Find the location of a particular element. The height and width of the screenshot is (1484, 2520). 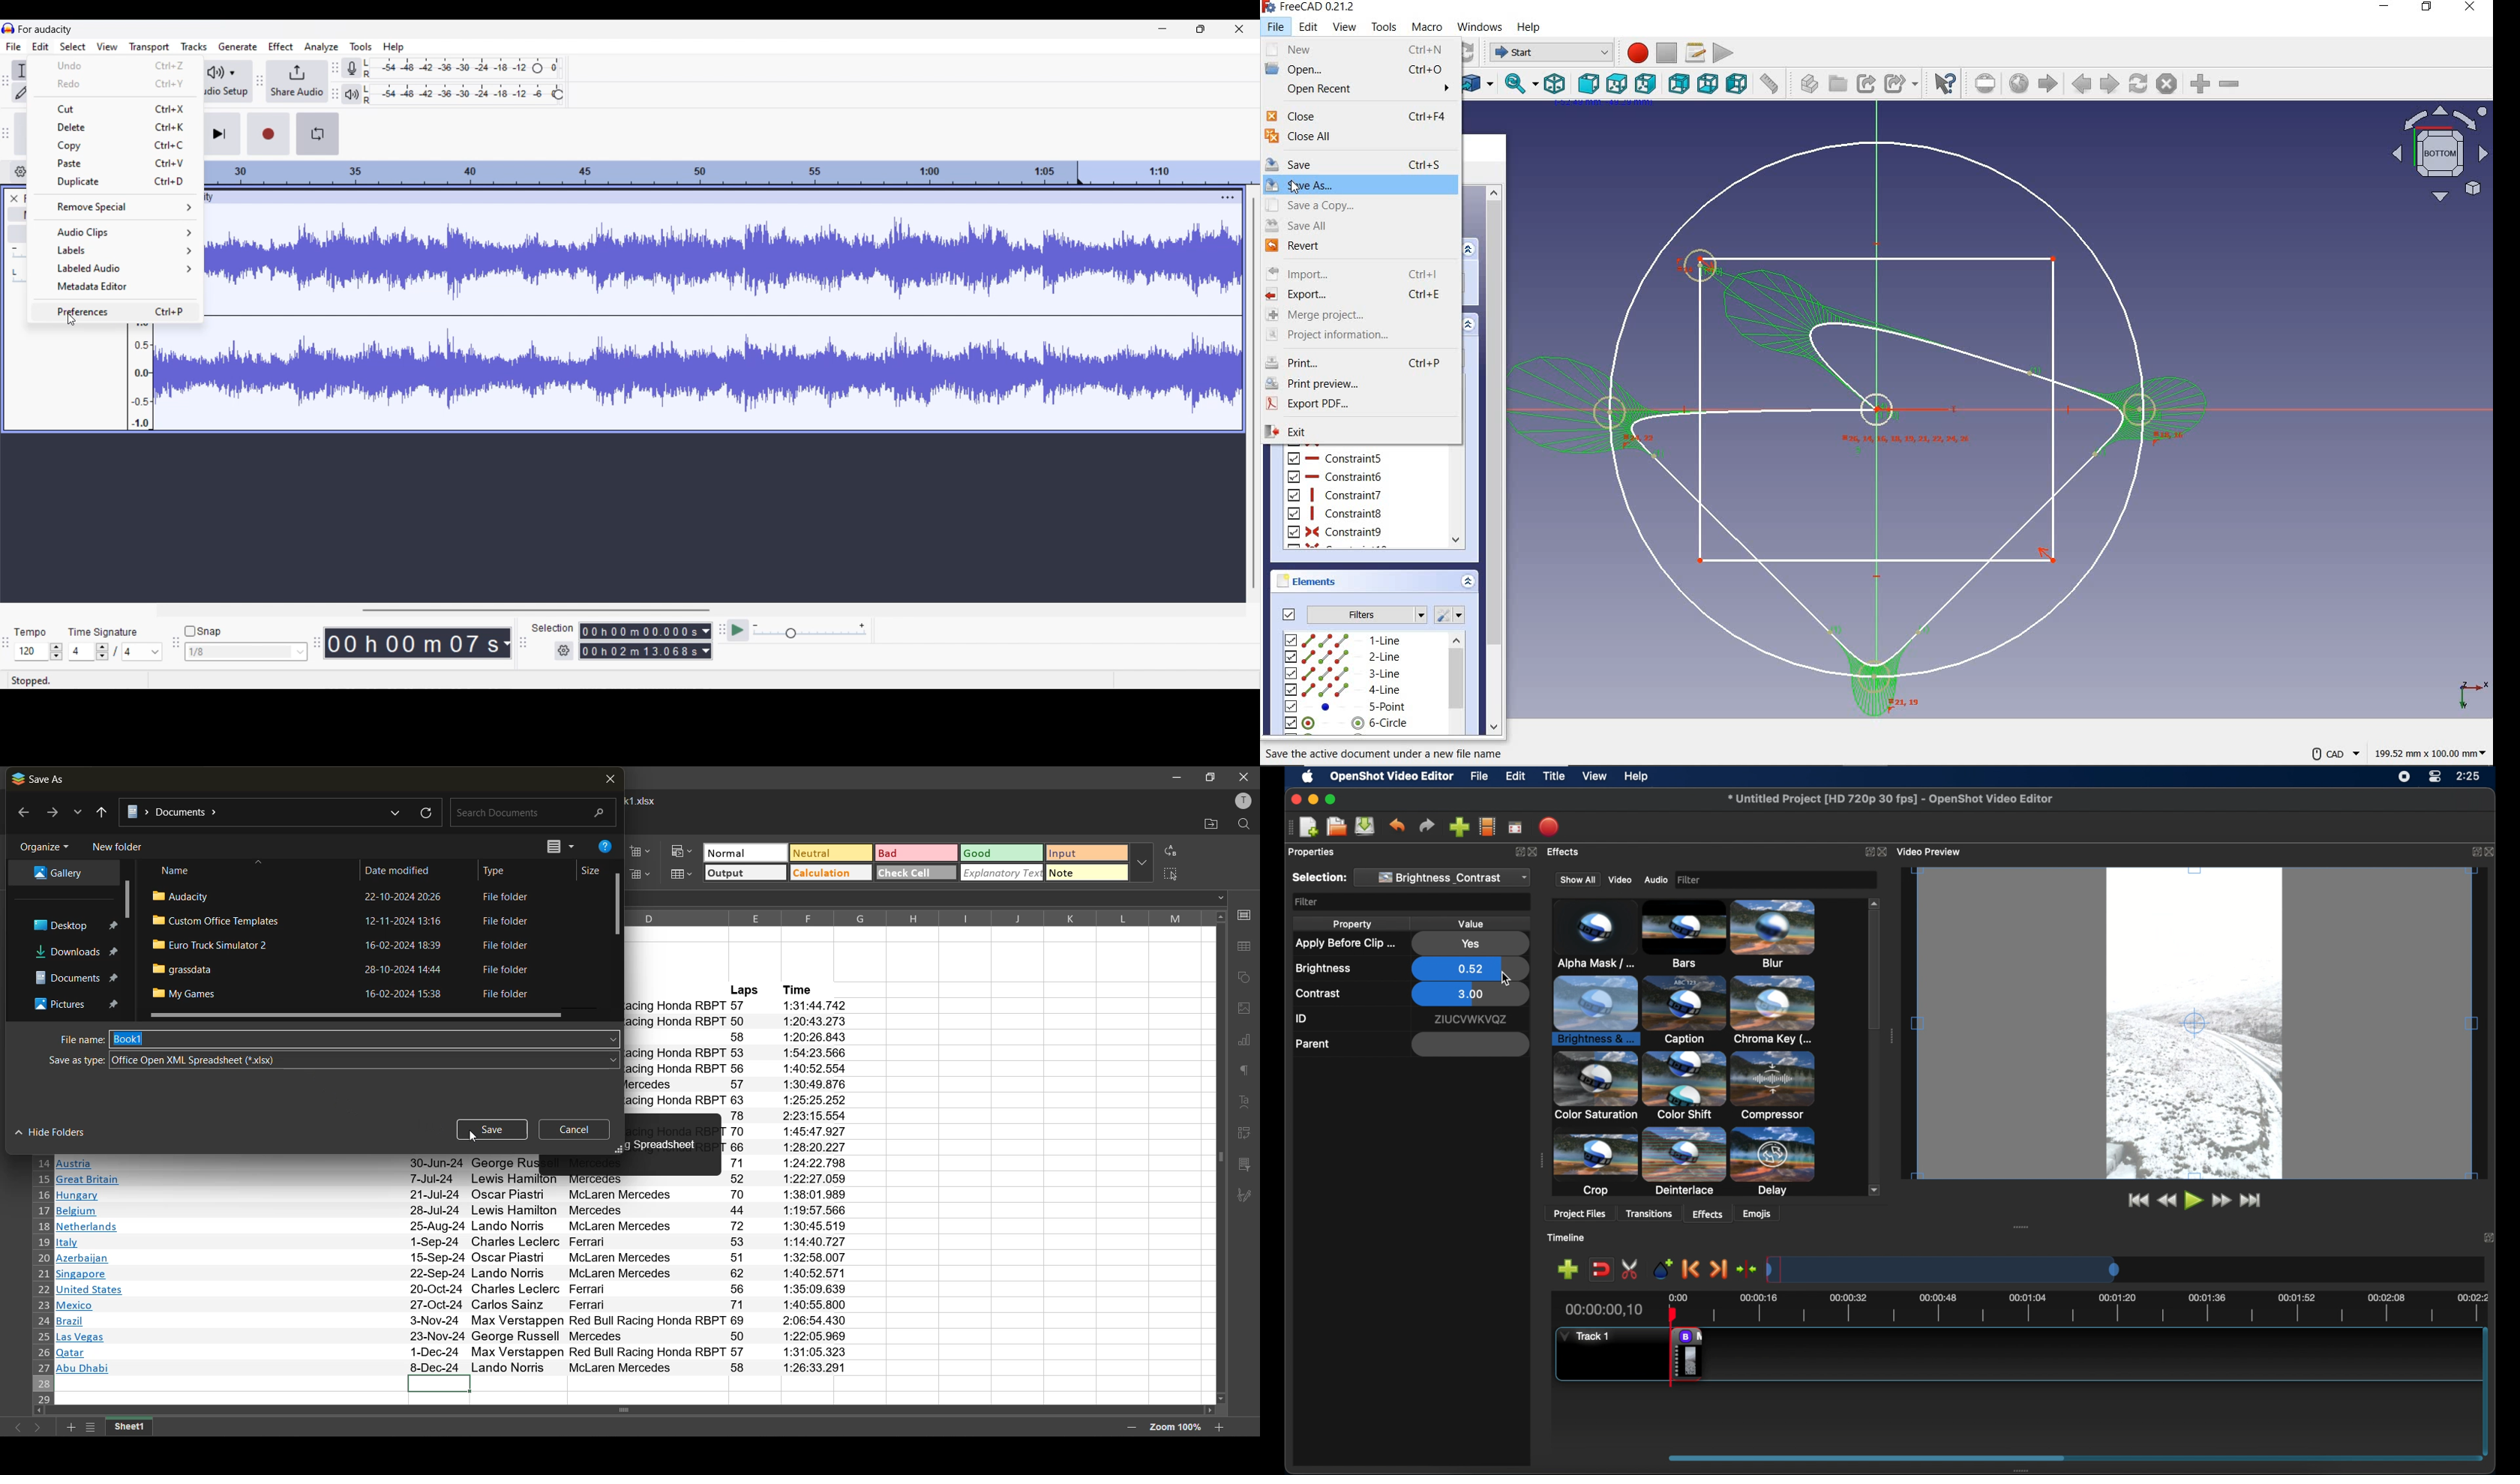

create part is located at coordinates (1806, 83).